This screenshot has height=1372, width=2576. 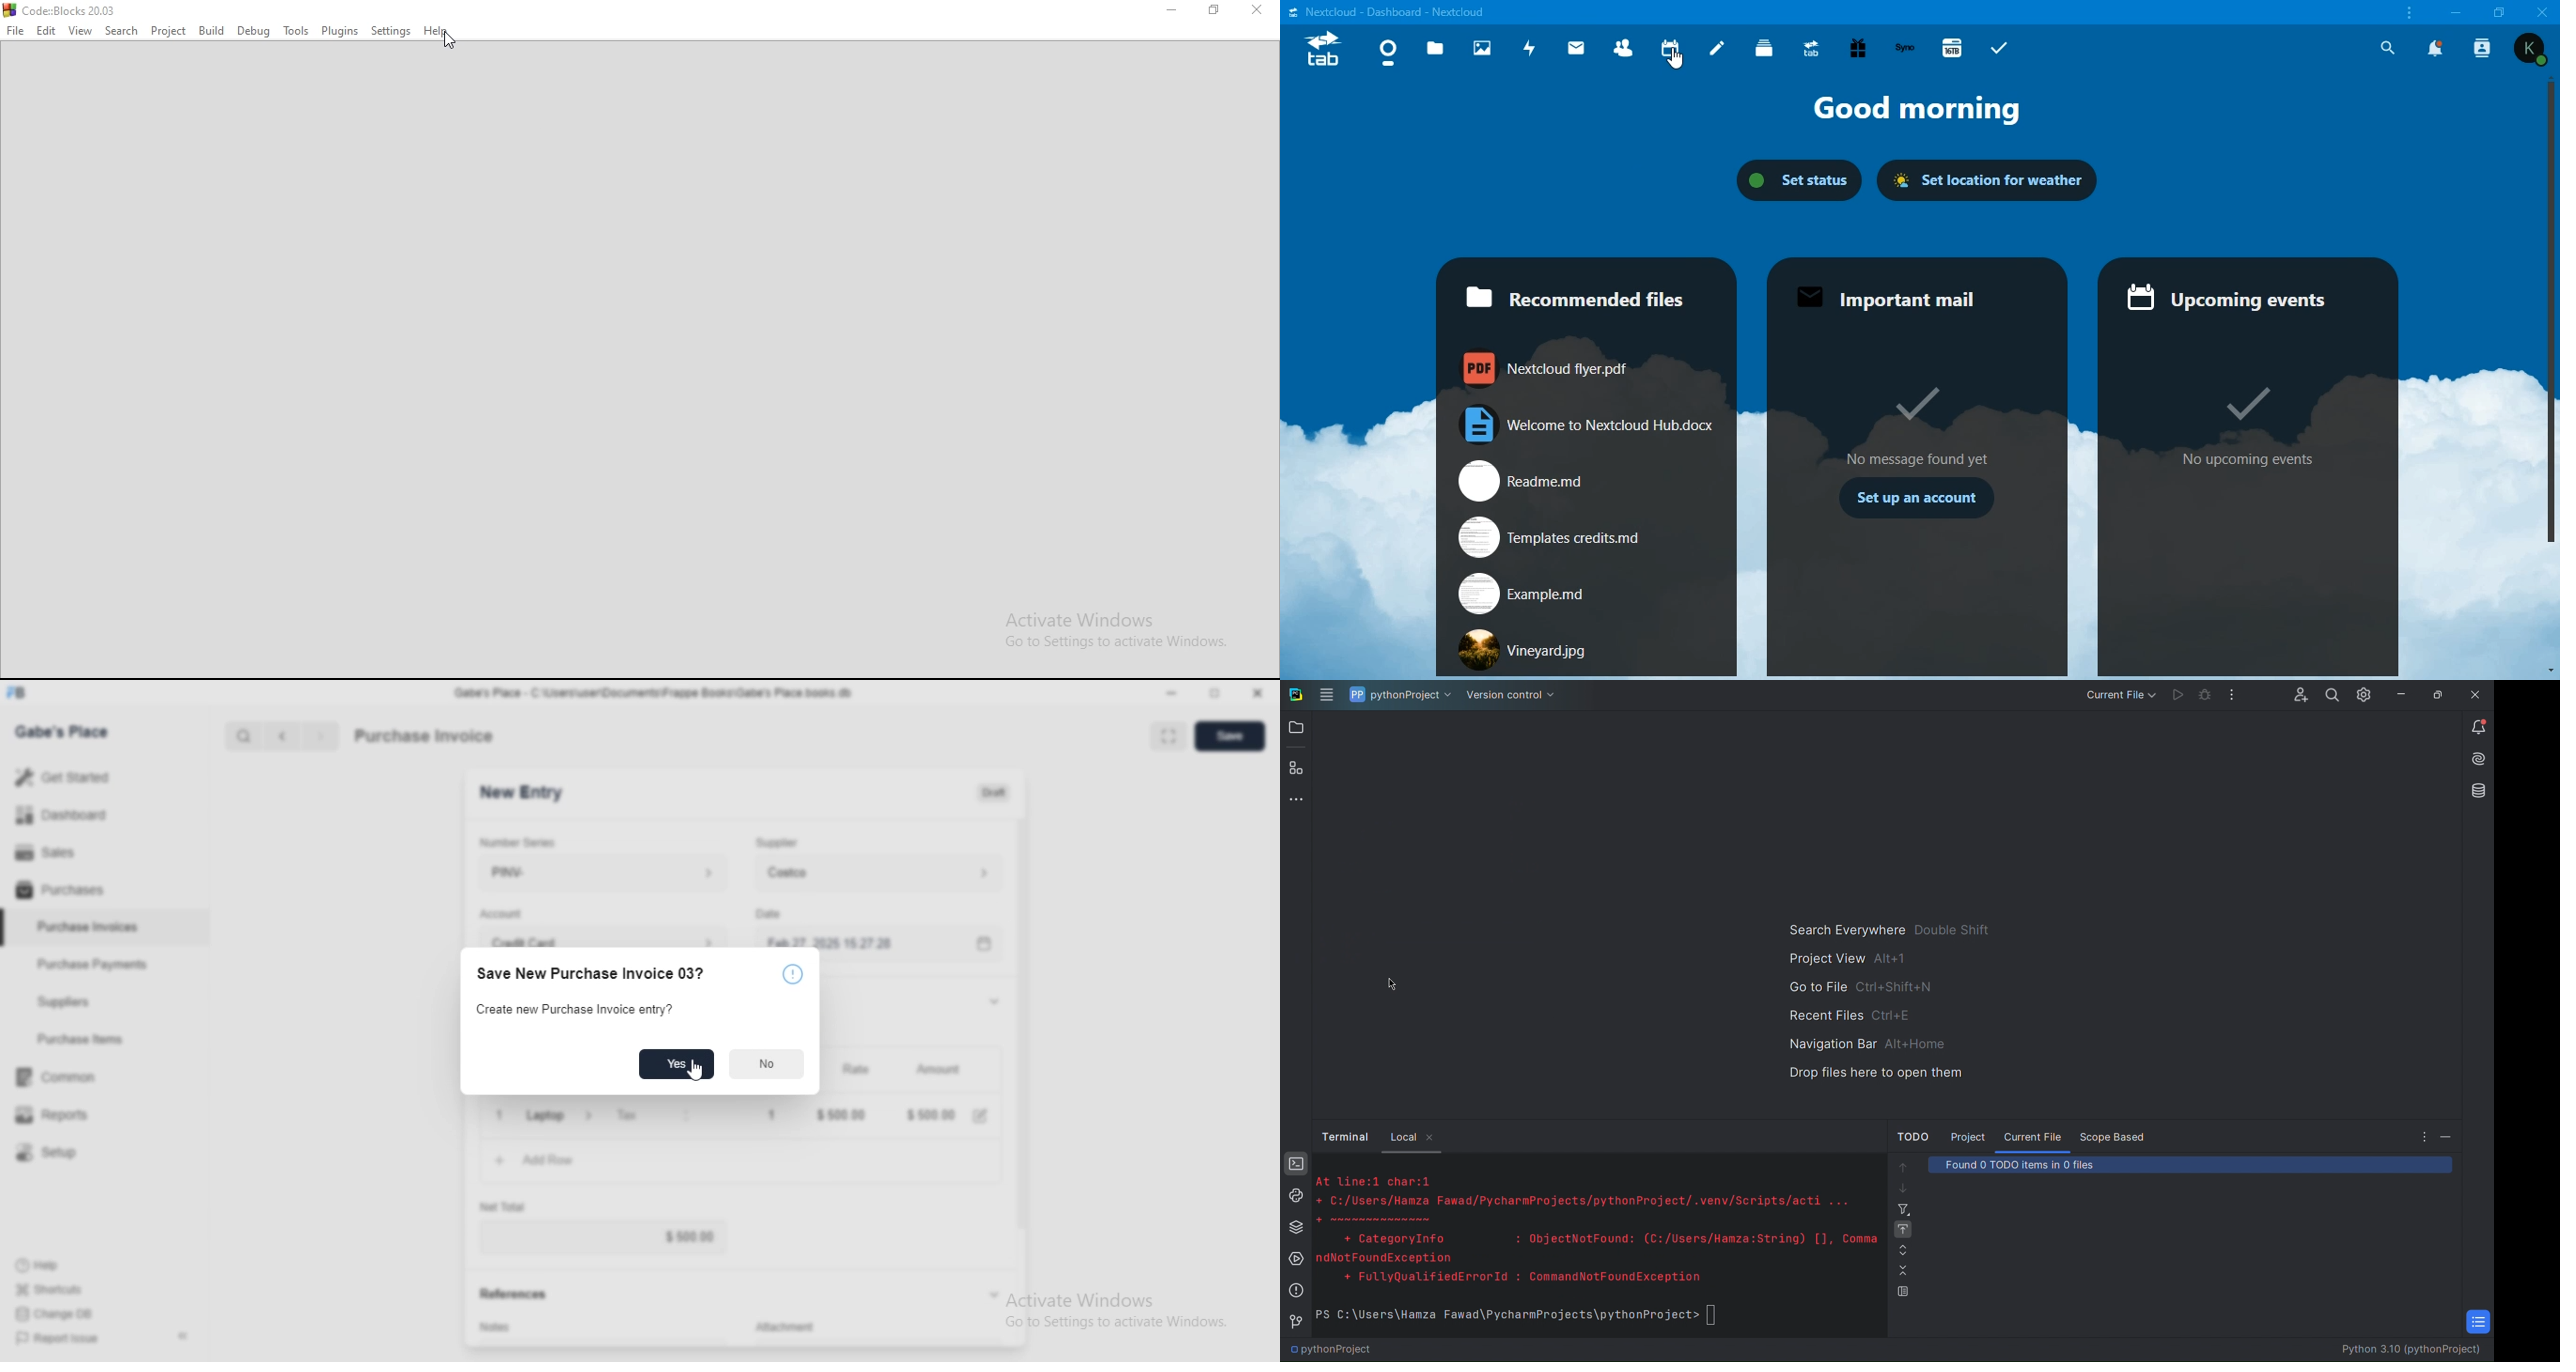 I want to click on Yes, so click(x=677, y=1064).